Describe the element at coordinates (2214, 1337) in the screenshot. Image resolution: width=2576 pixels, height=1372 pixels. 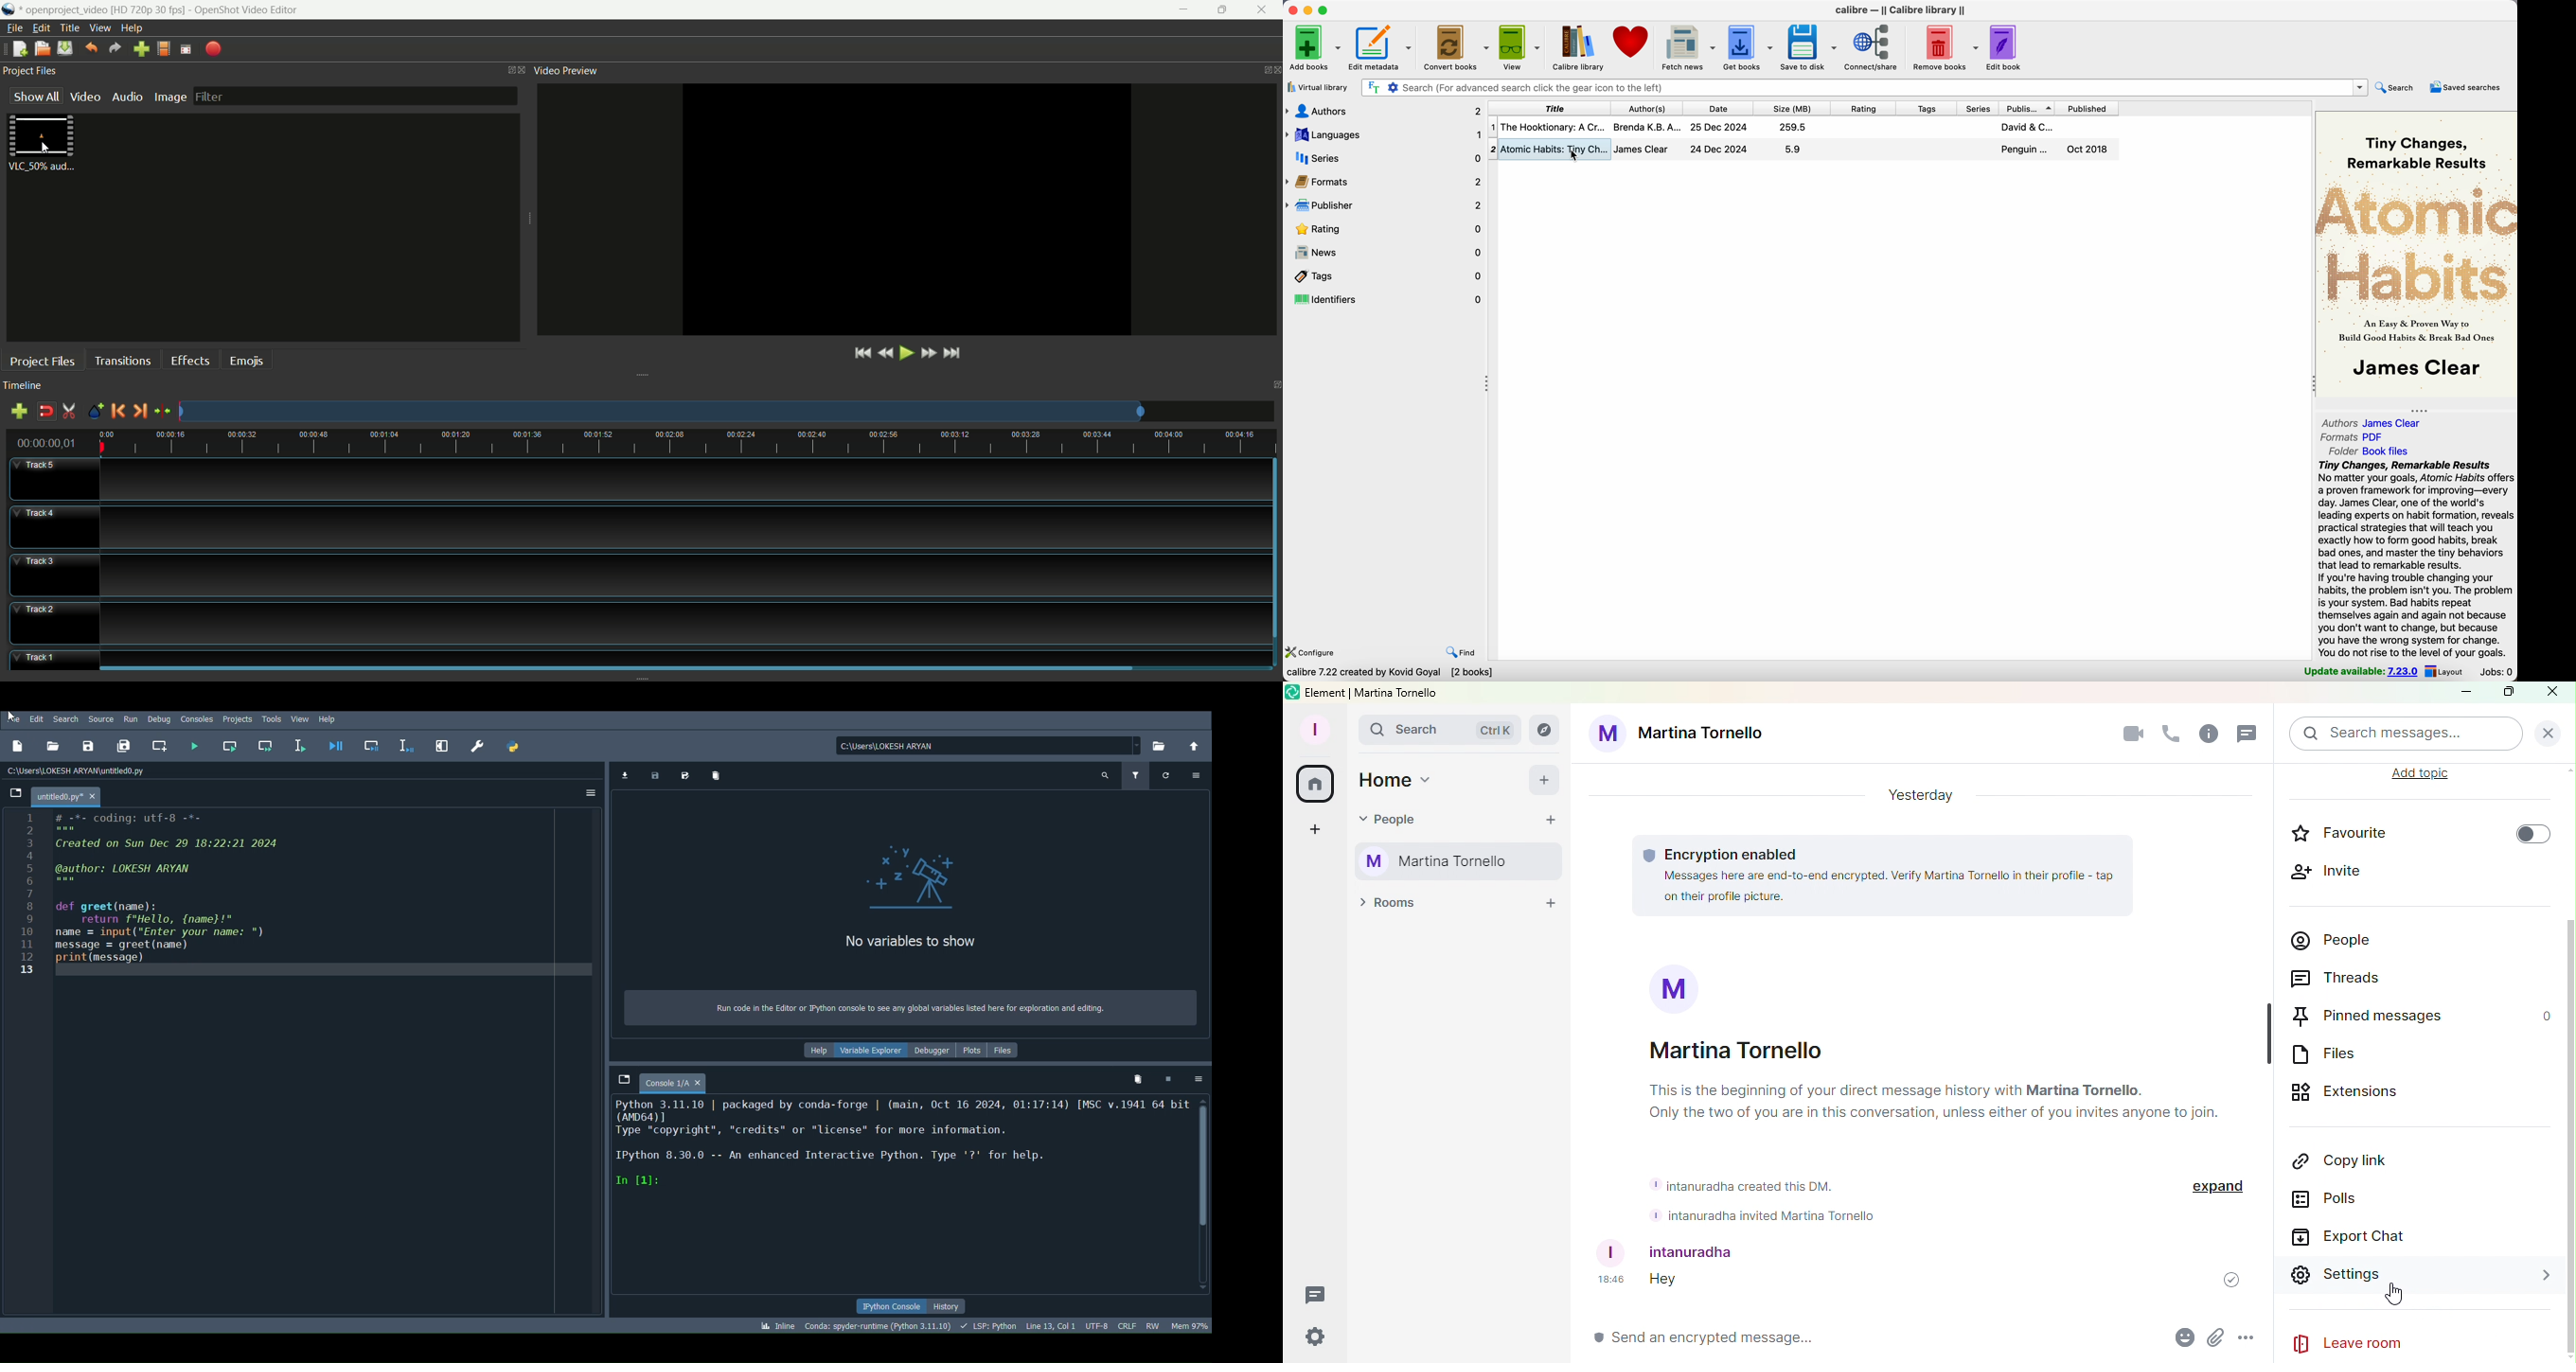
I see `Attachment` at that location.